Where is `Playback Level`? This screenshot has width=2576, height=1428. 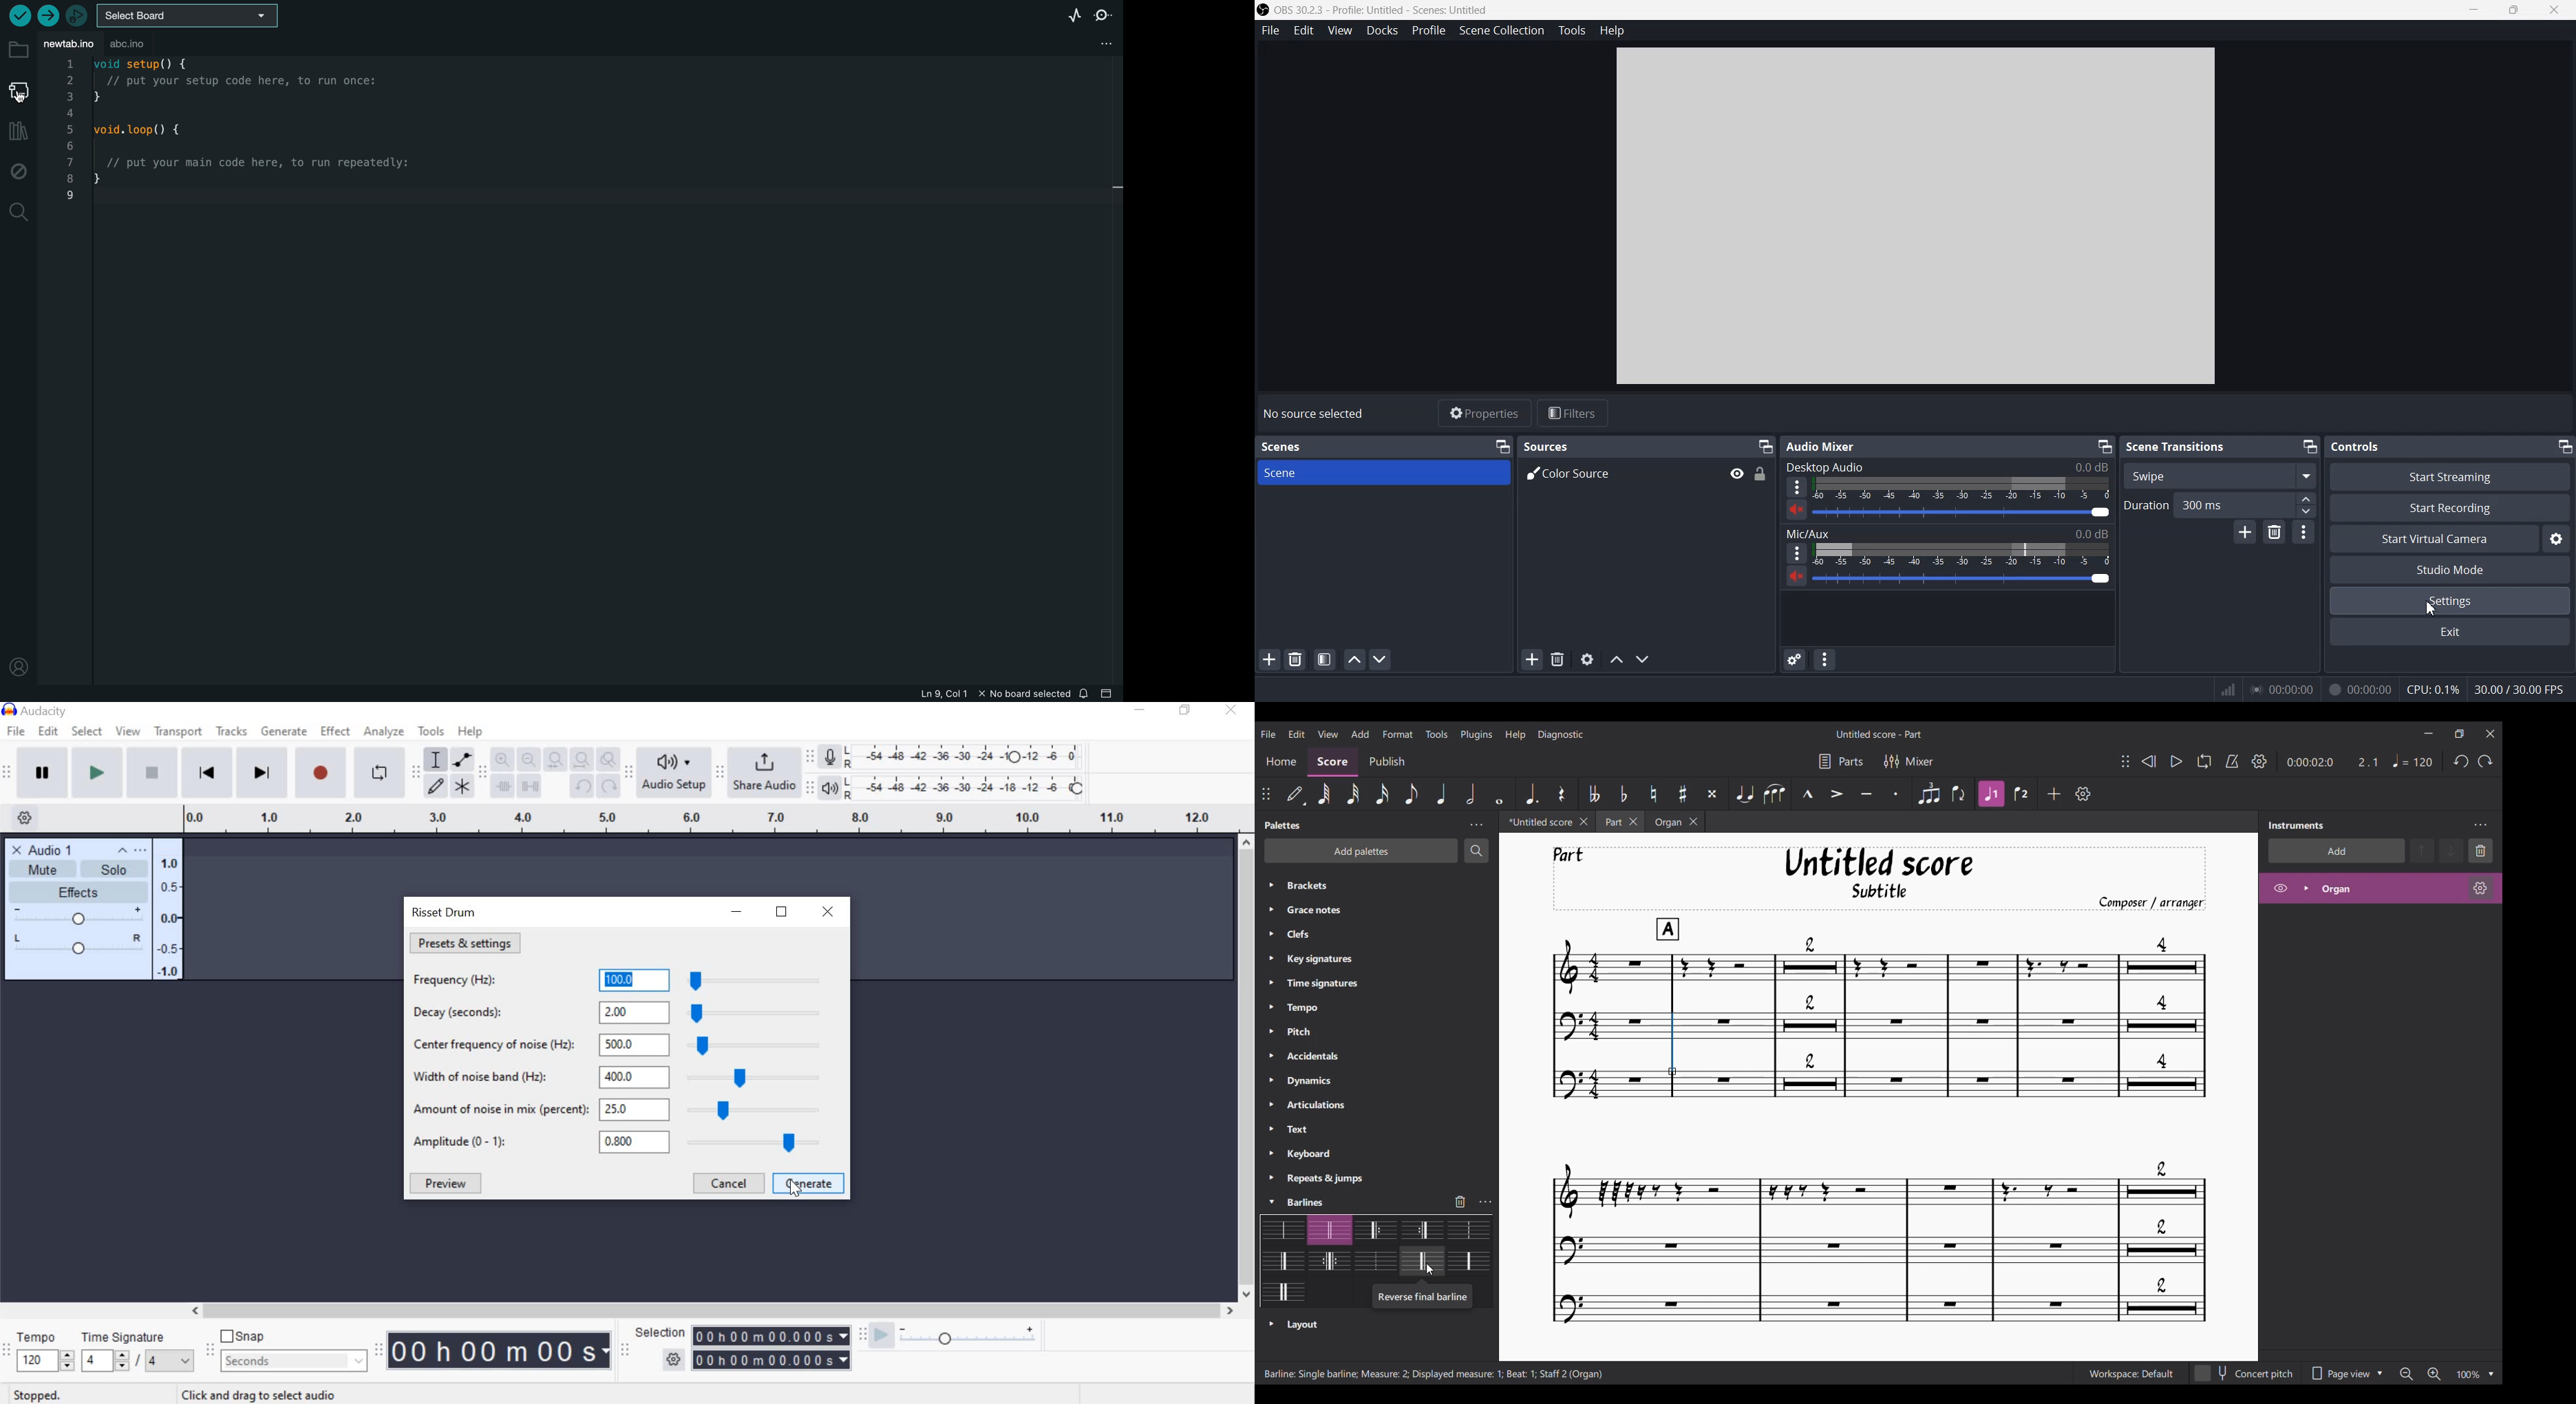
Playback Level is located at coordinates (952, 787).